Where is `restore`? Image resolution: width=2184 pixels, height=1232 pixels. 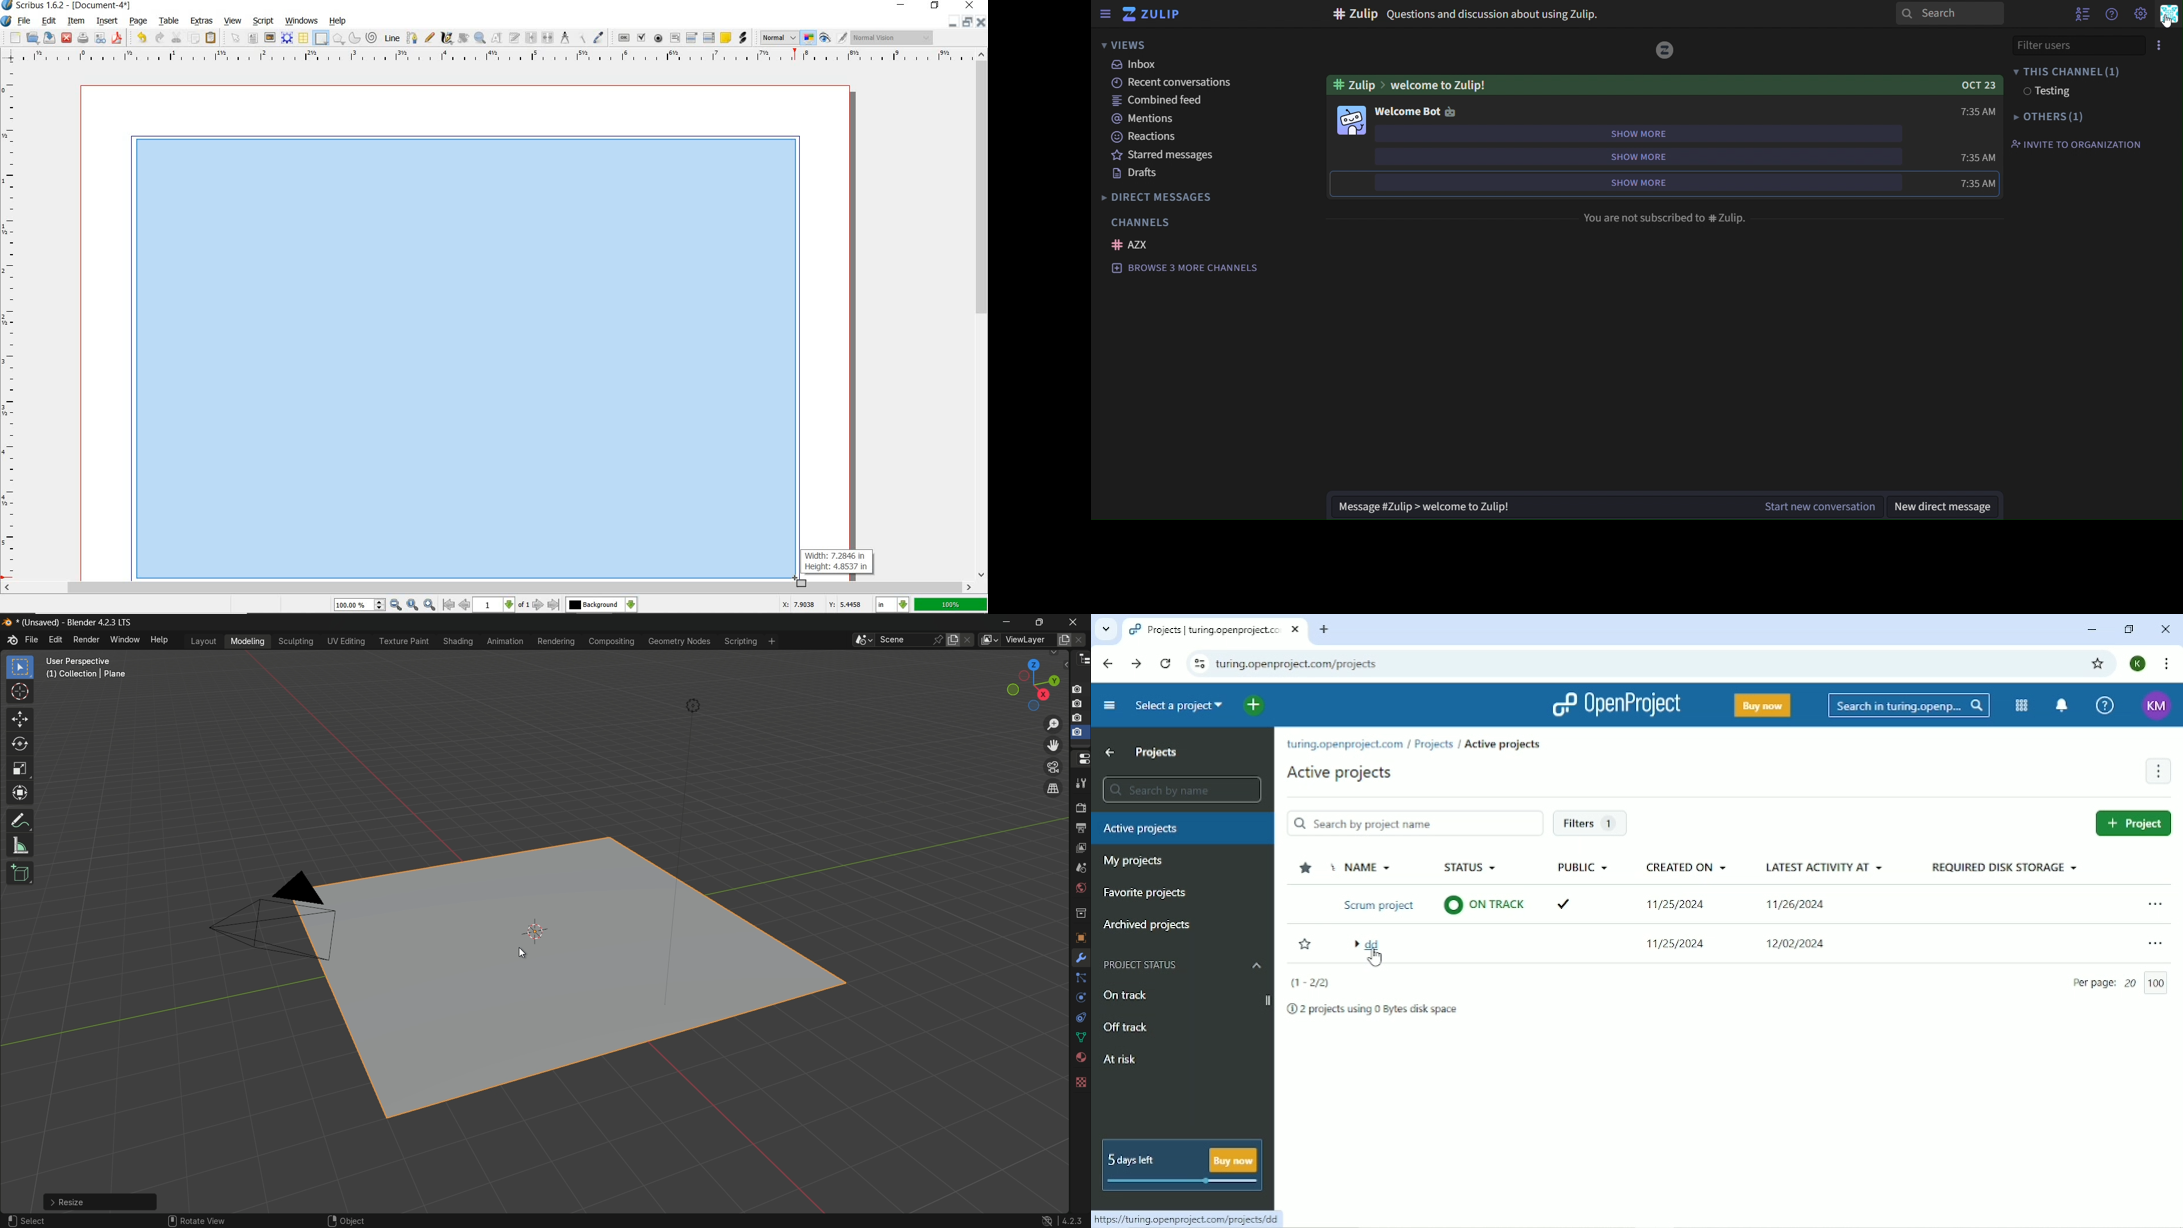
restore is located at coordinates (935, 6).